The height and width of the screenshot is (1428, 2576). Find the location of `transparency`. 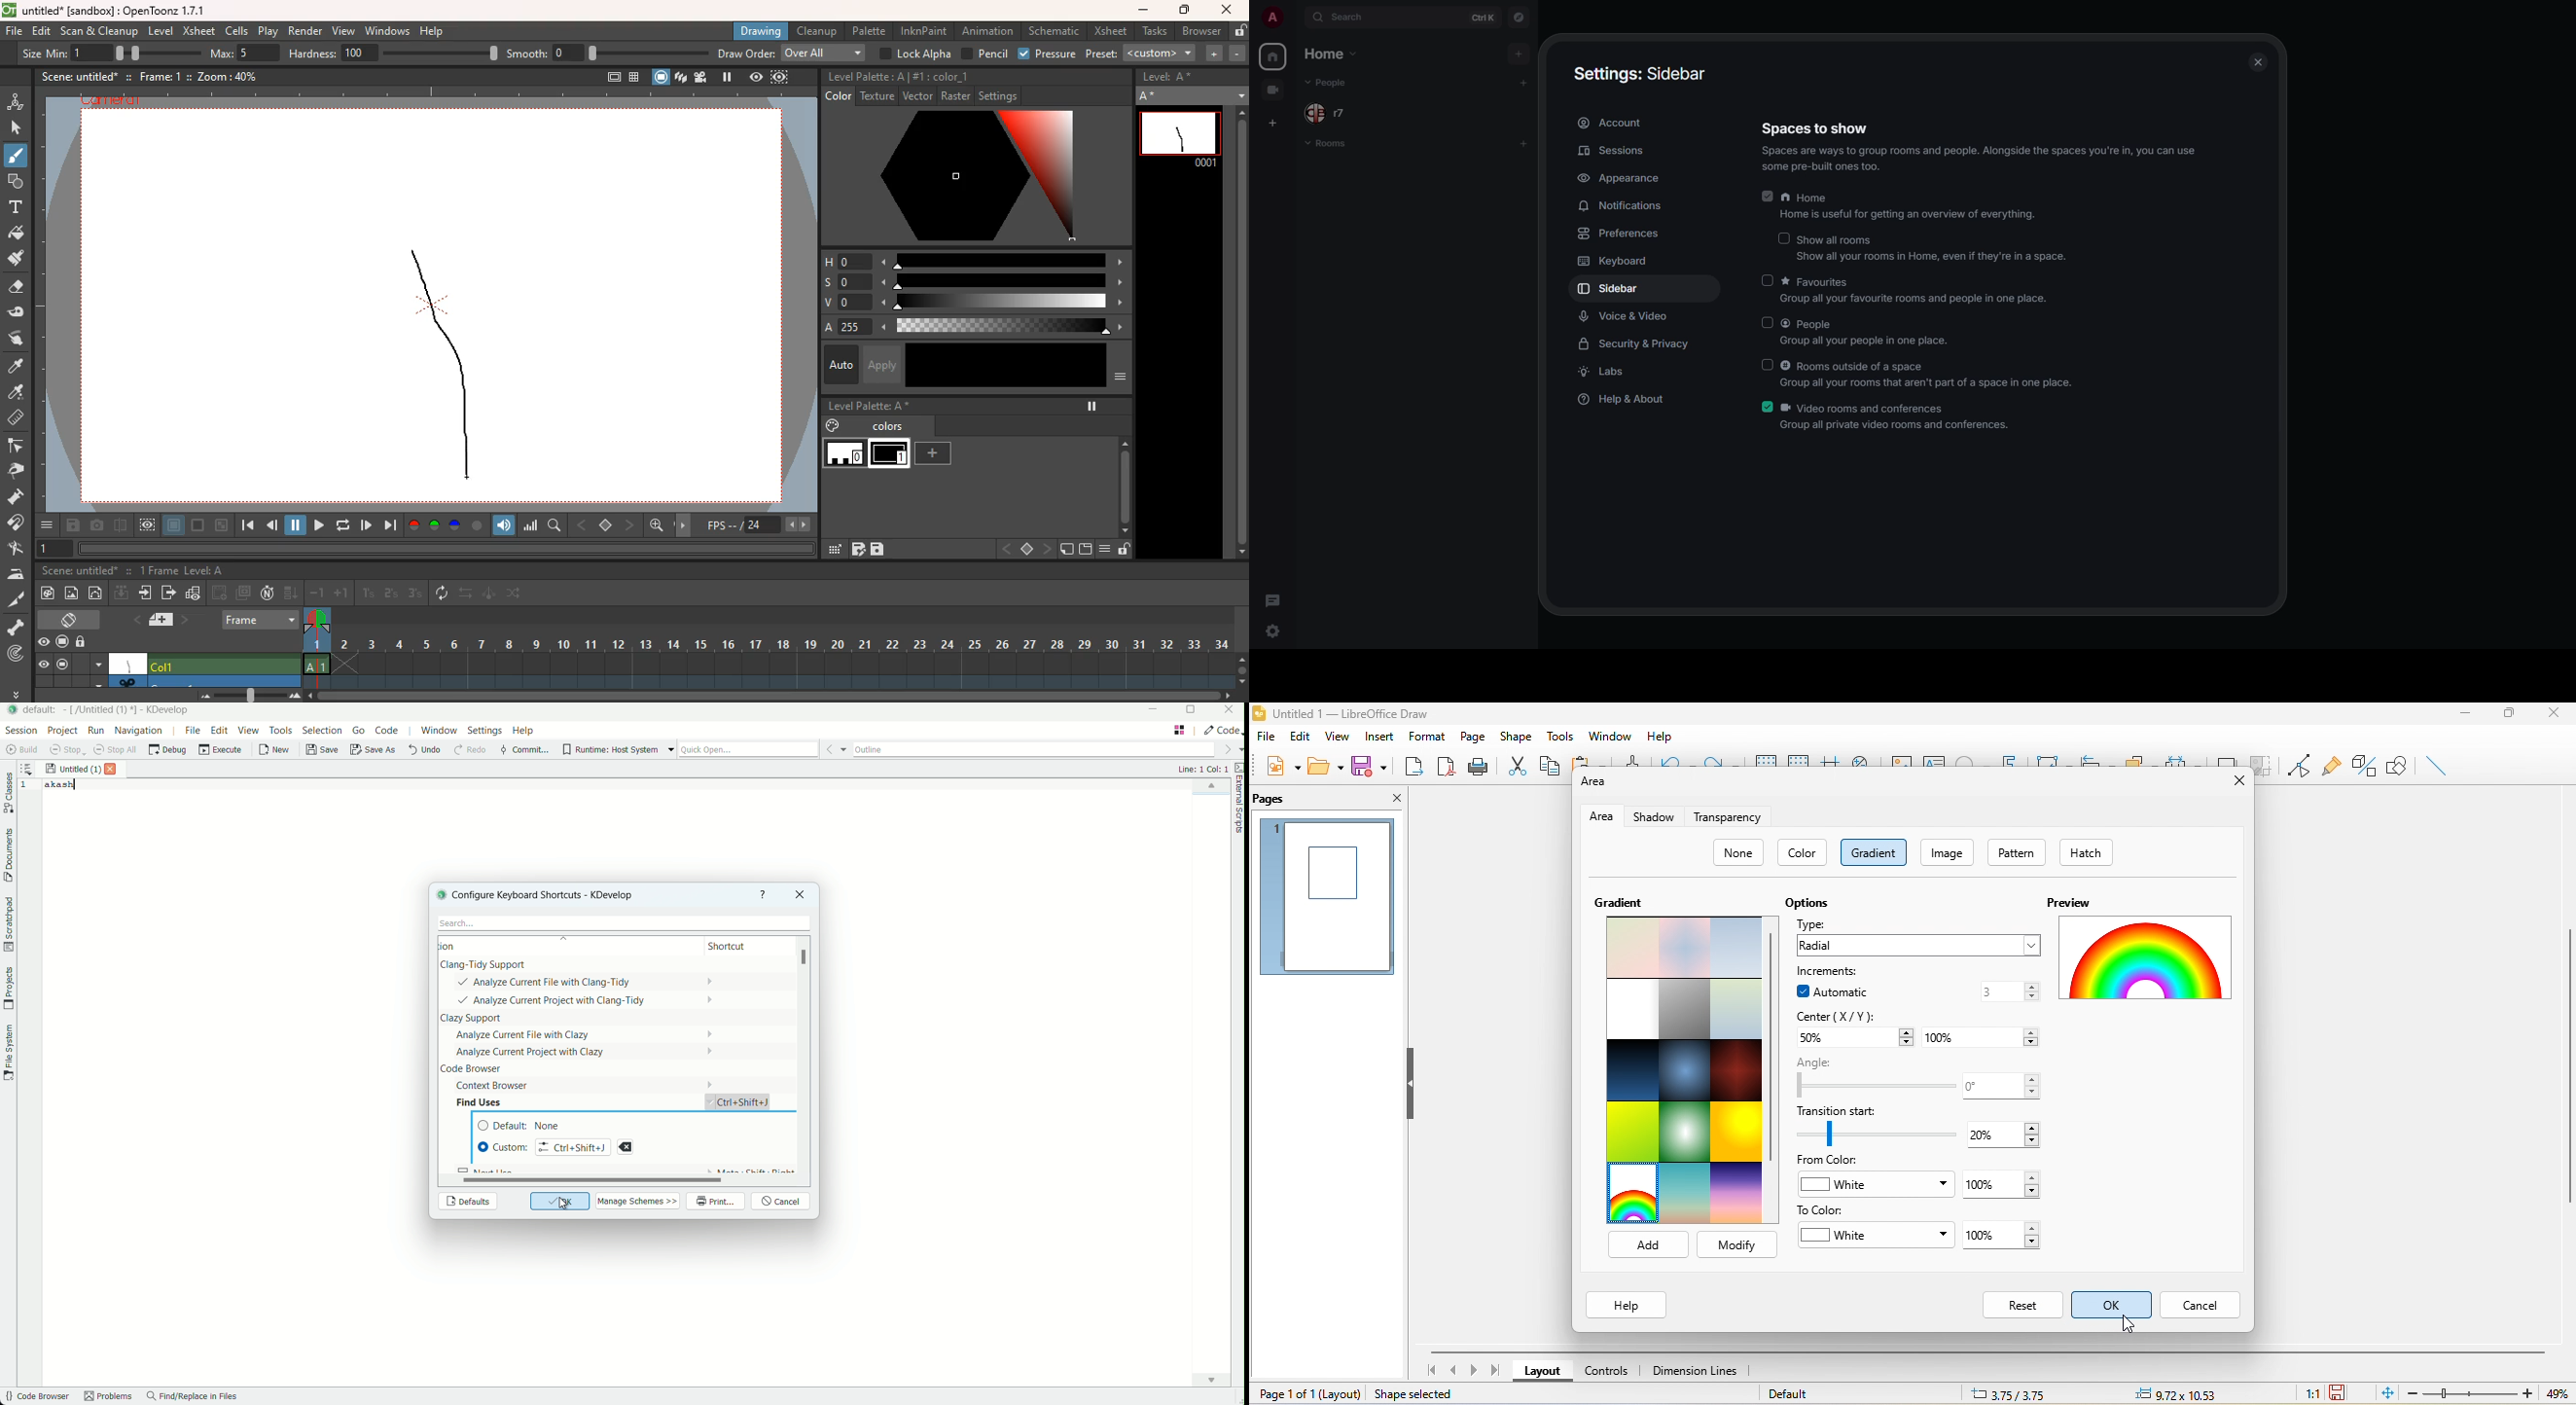

transparency is located at coordinates (1728, 820).